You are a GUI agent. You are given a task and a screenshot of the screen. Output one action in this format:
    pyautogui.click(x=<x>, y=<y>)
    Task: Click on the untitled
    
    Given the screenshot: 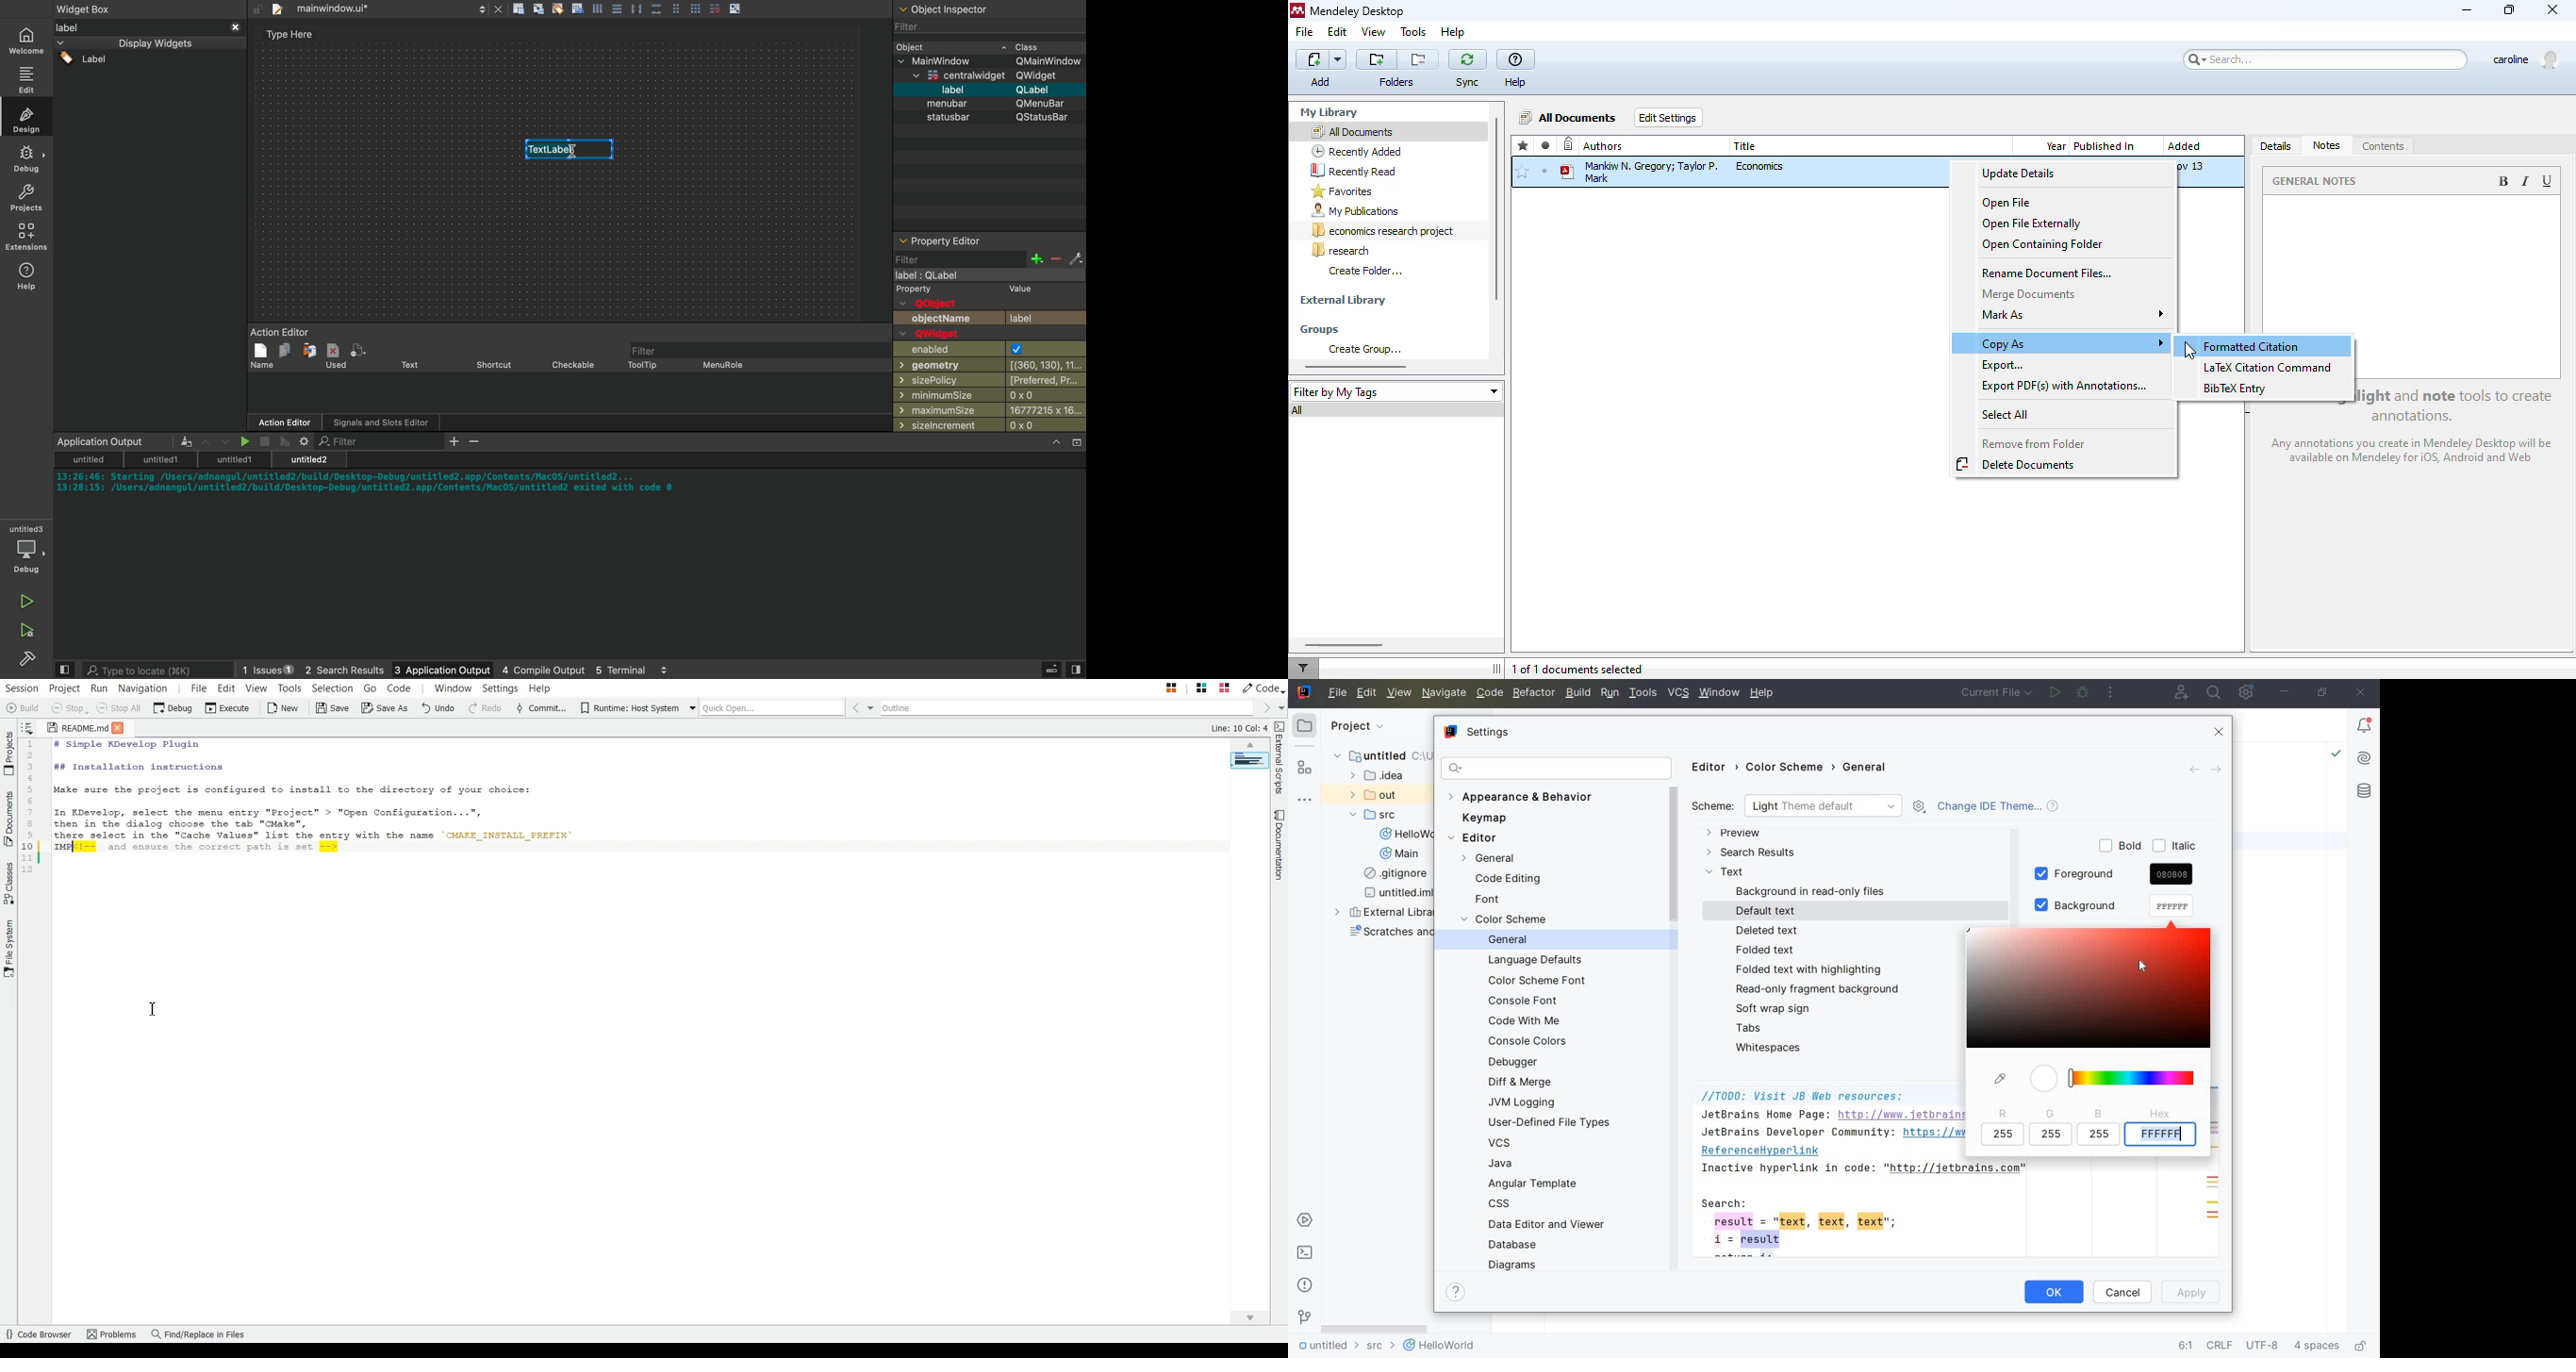 What is the action you would take?
    pyautogui.click(x=1378, y=758)
    